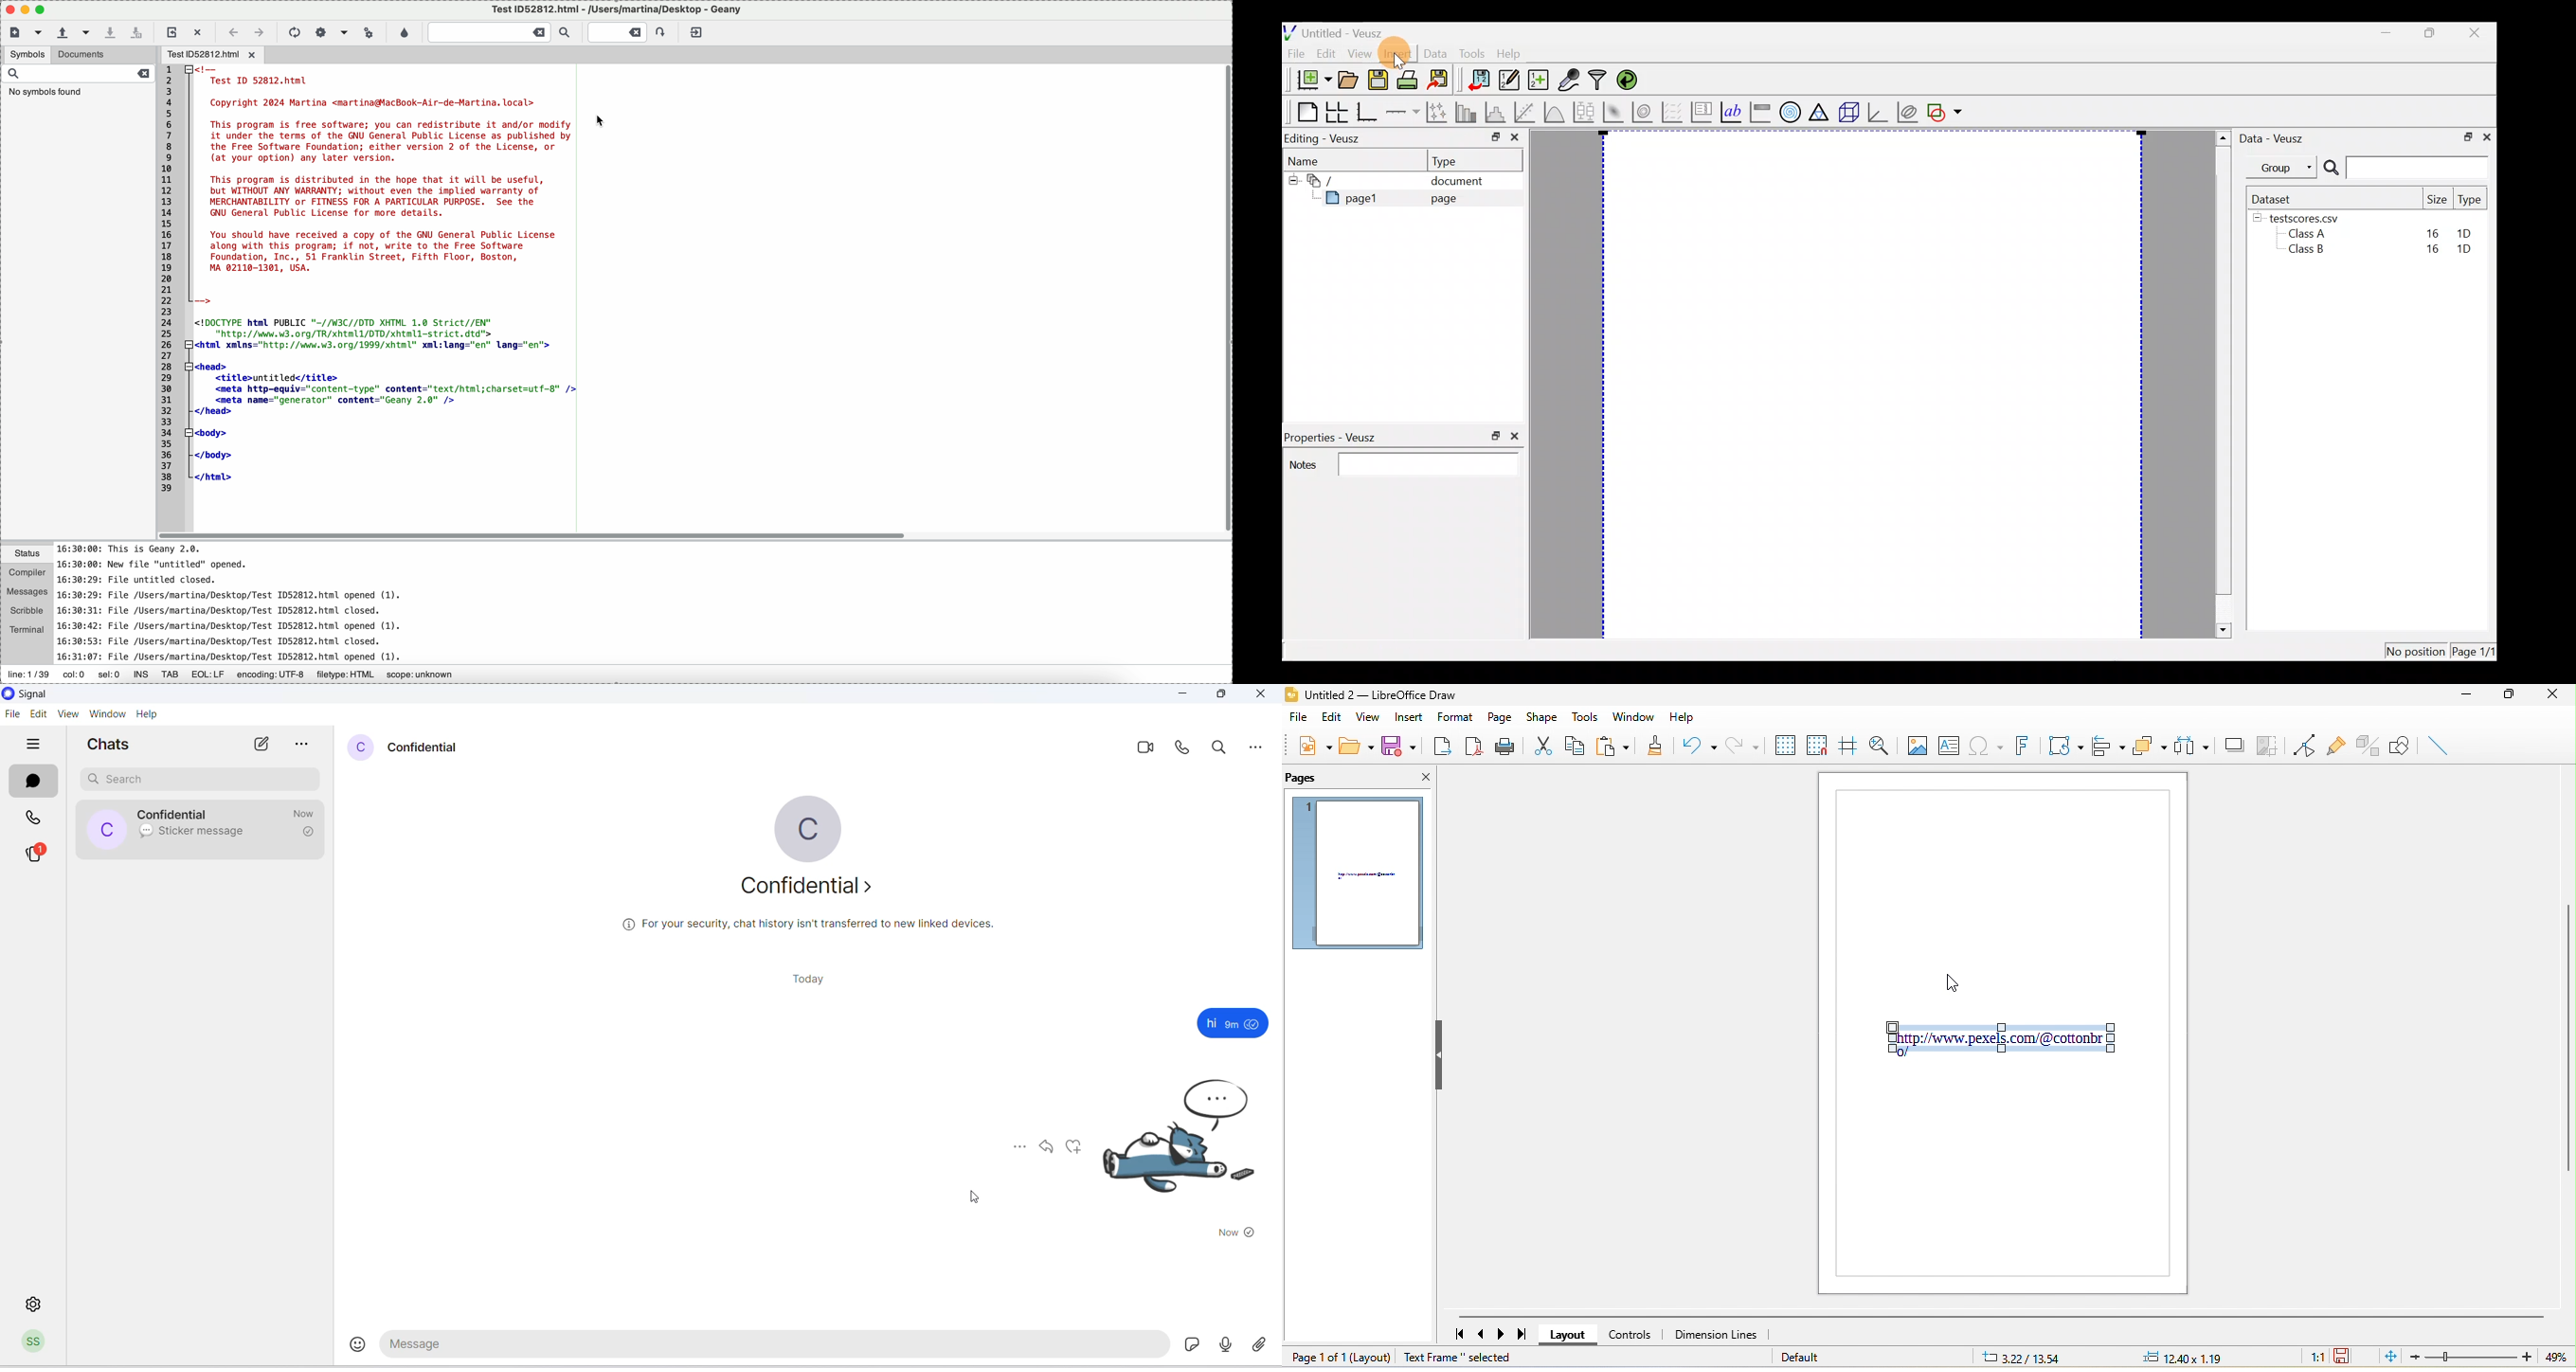  What do you see at coordinates (1263, 695) in the screenshot?
I see `close` at bounding box center [1263, 695].